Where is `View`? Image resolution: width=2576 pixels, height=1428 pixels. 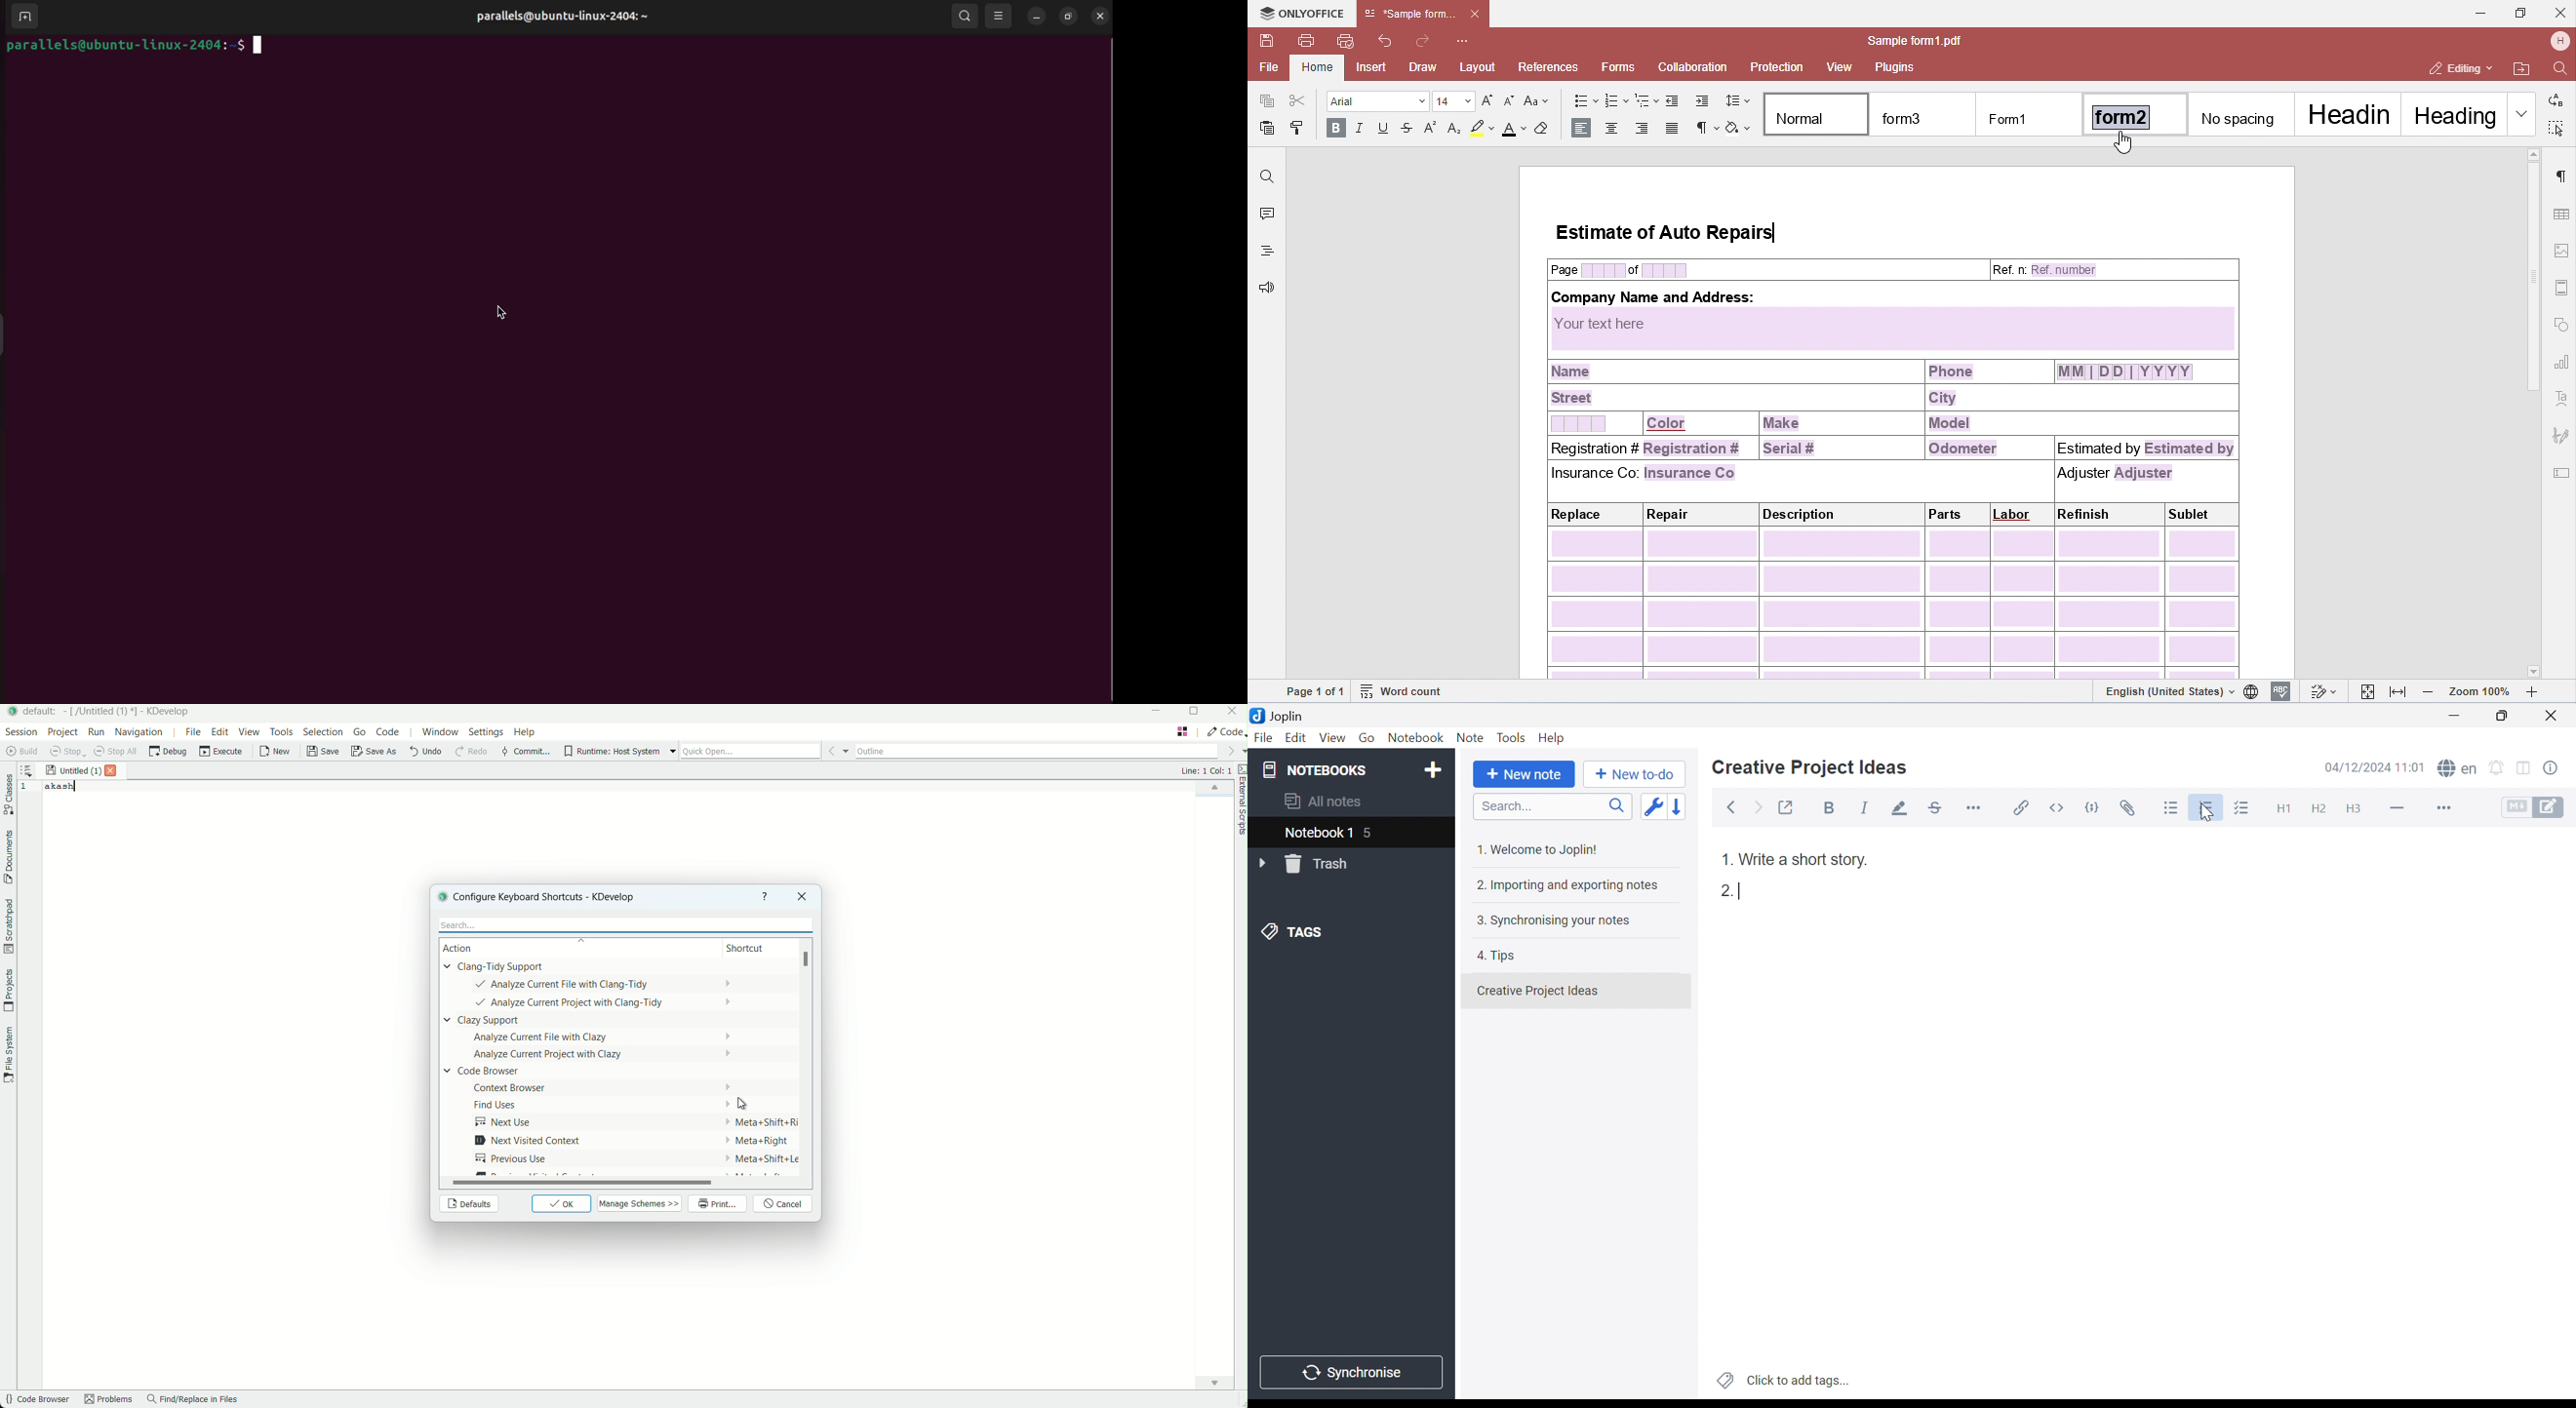
View is located at coordinates (1331, 739).